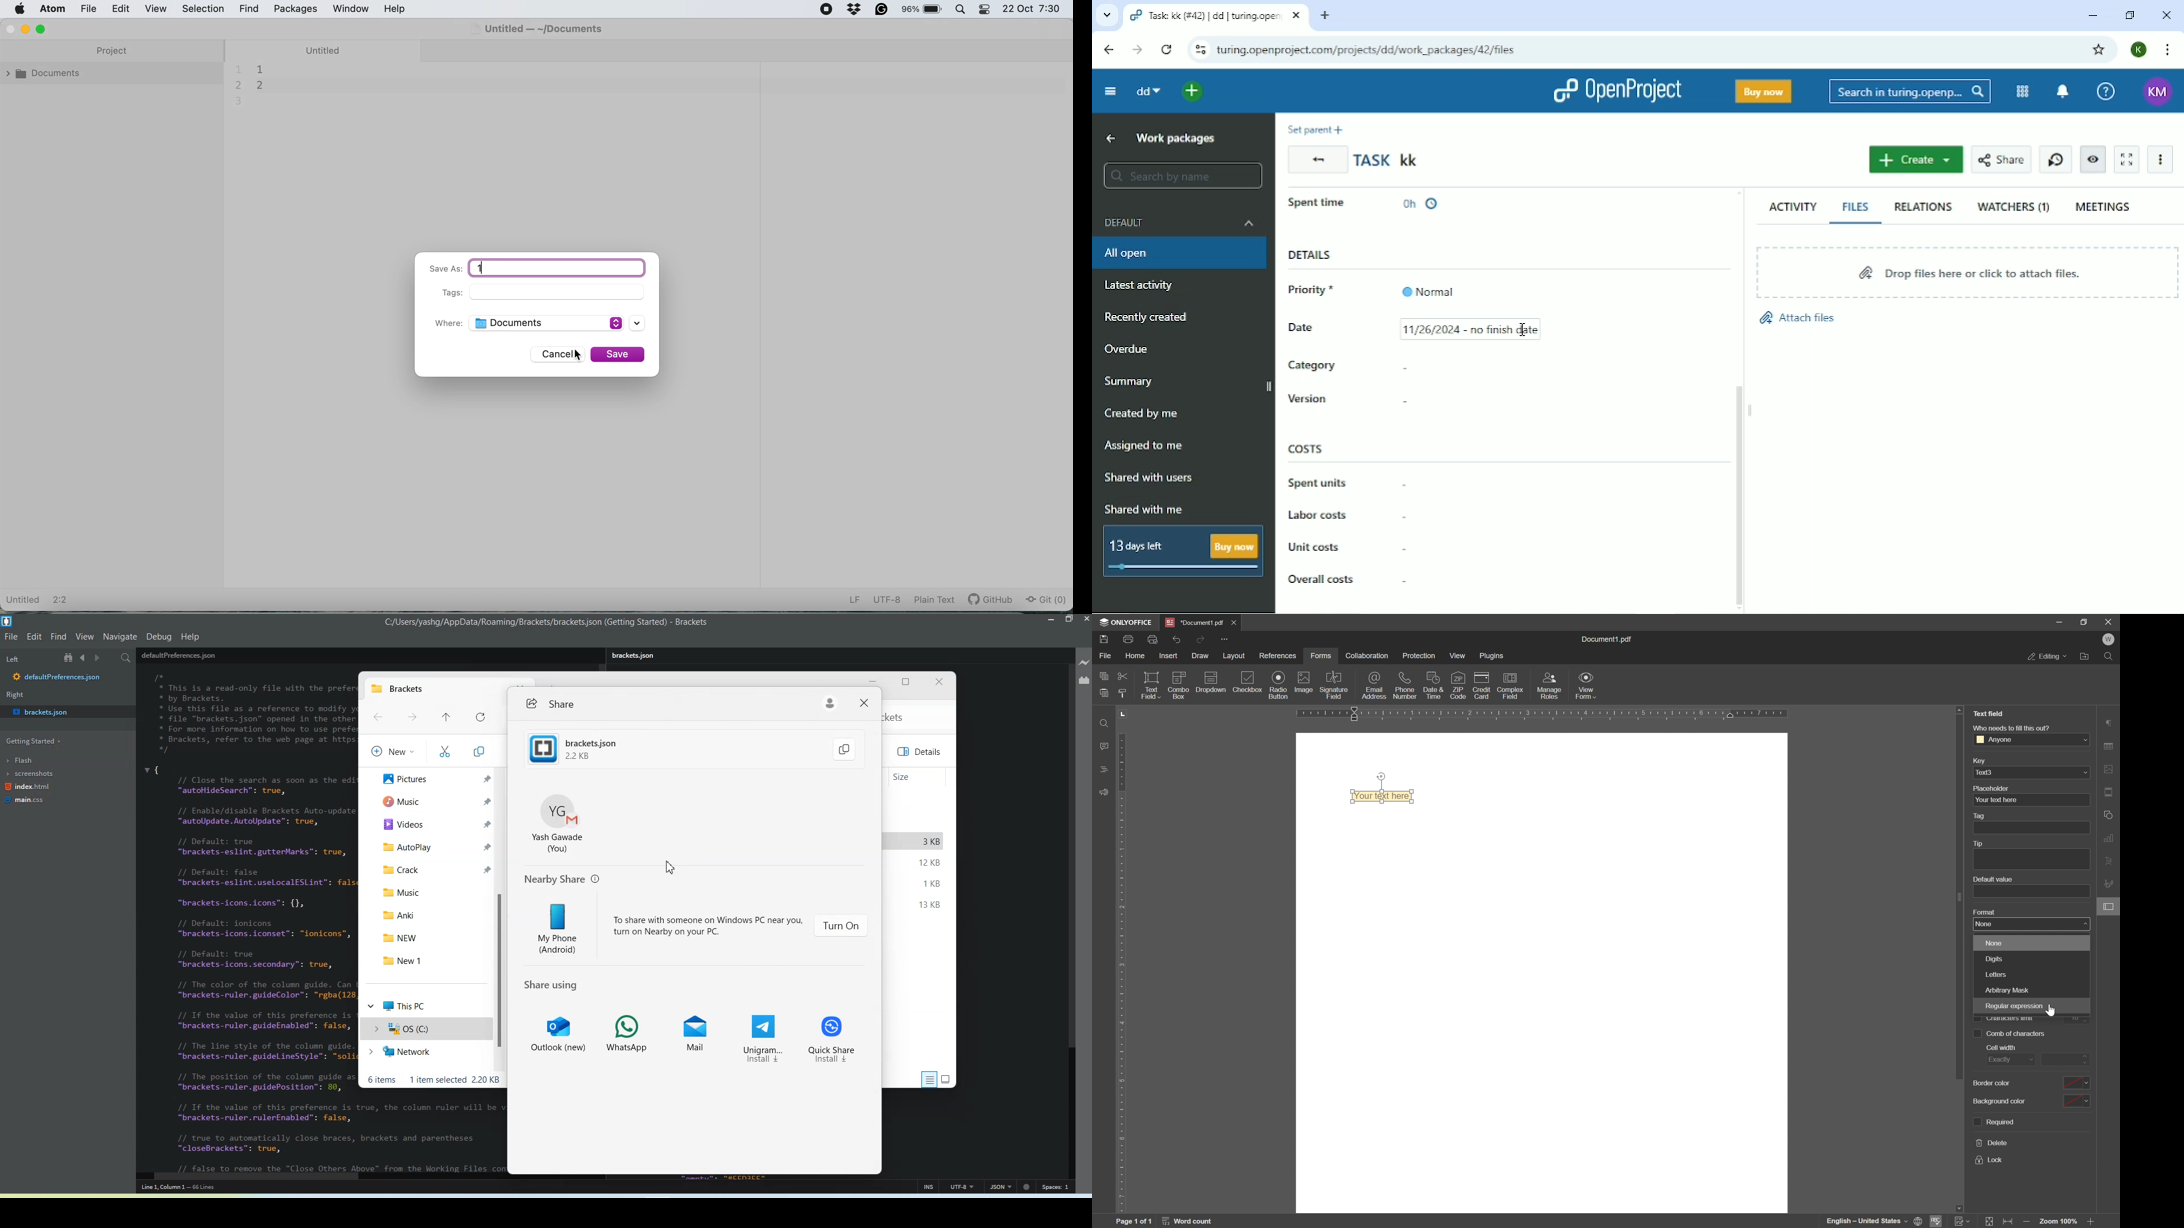 Image resolution: width=2184 pixels, height=1232 pixels. Describe the element at coordinates (1960, 710) in the screenshot. I see `scroll up` at that location.